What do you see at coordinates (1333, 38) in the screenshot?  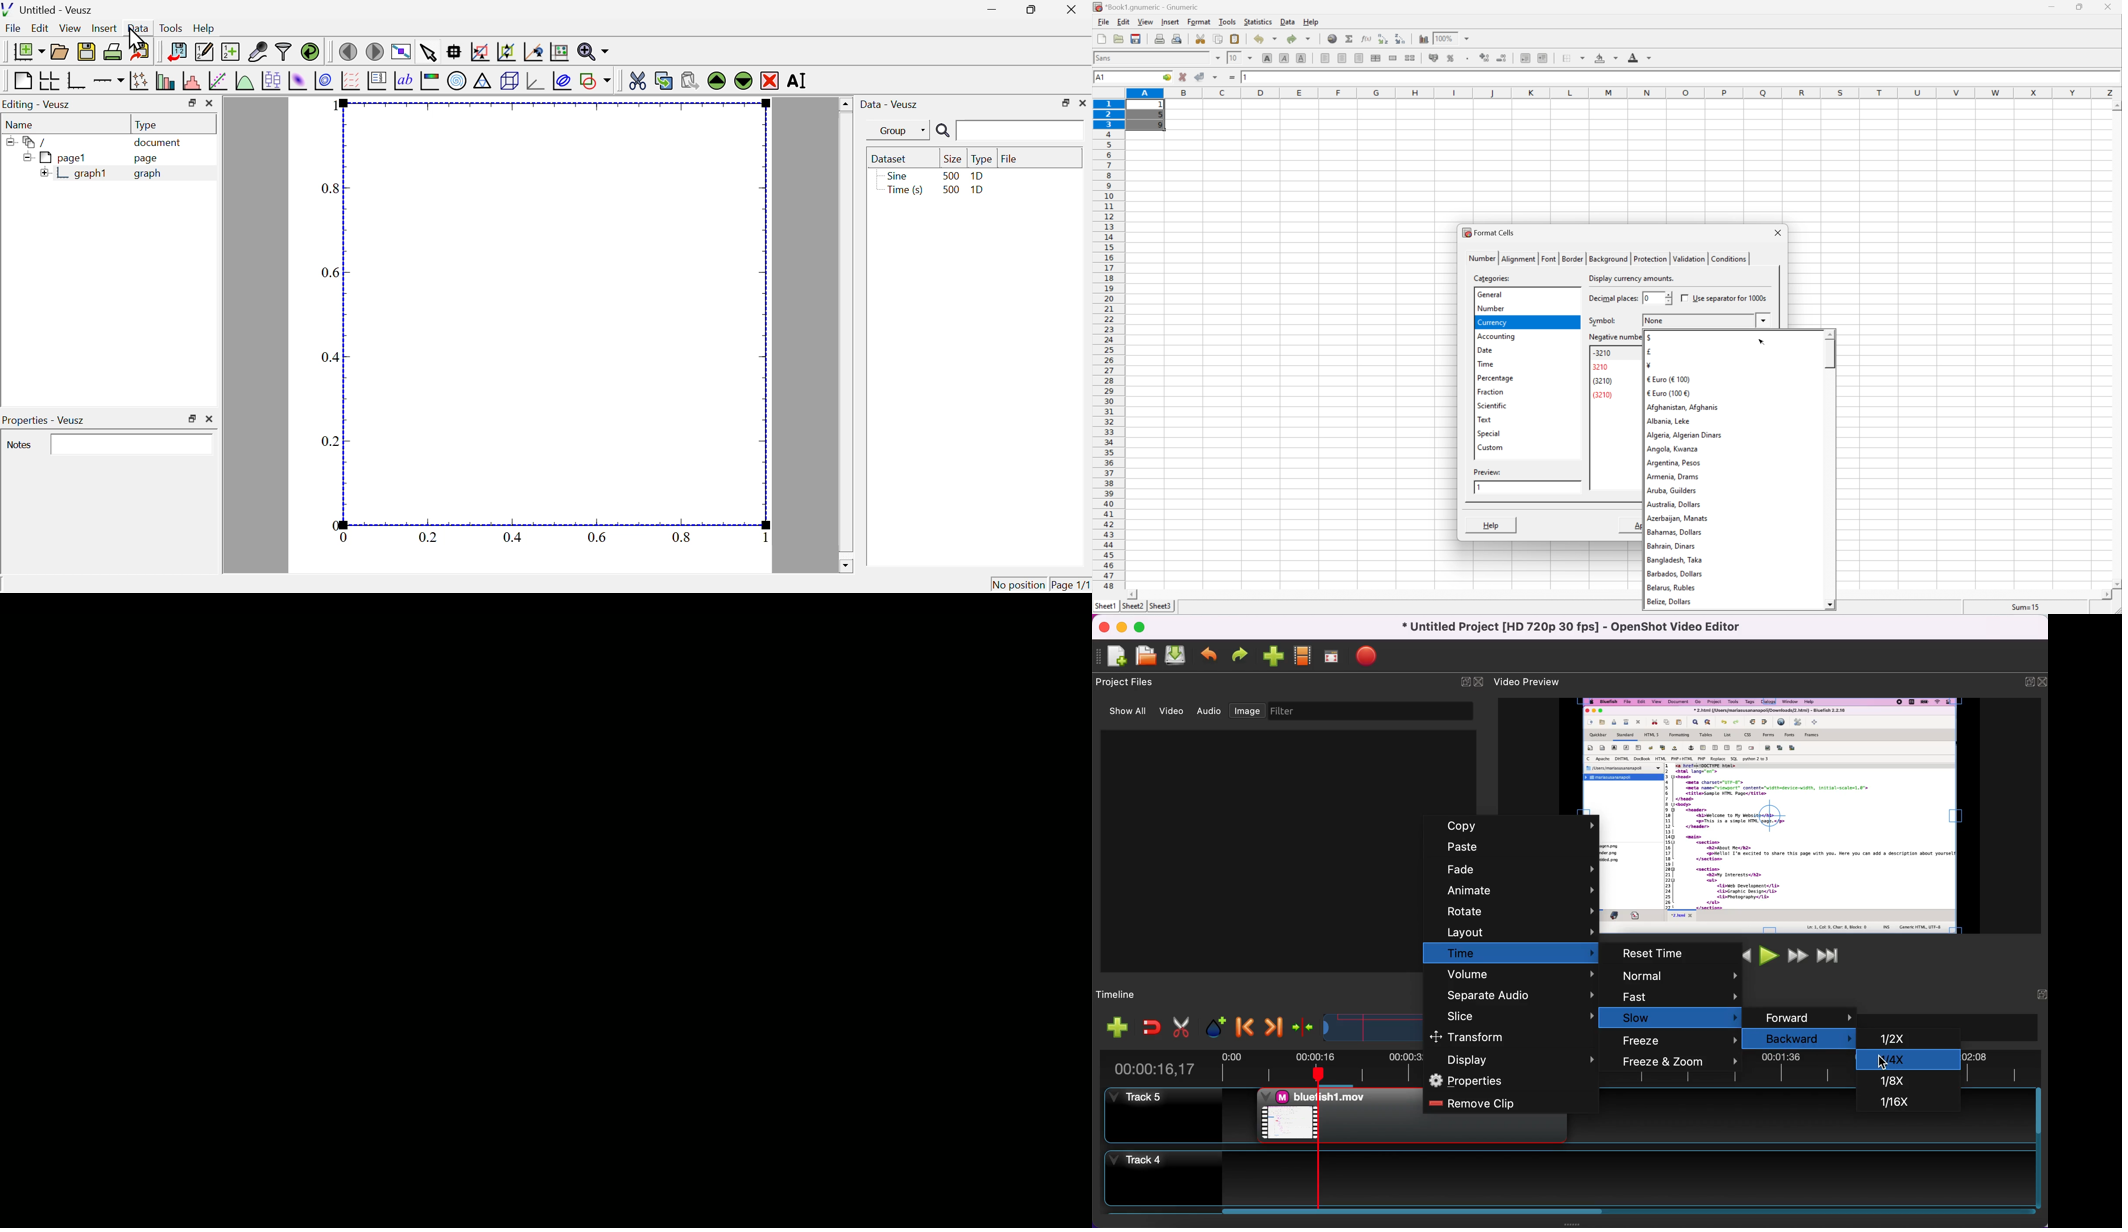 I see `insert hyperlink` at bounding box center [1333, 38].